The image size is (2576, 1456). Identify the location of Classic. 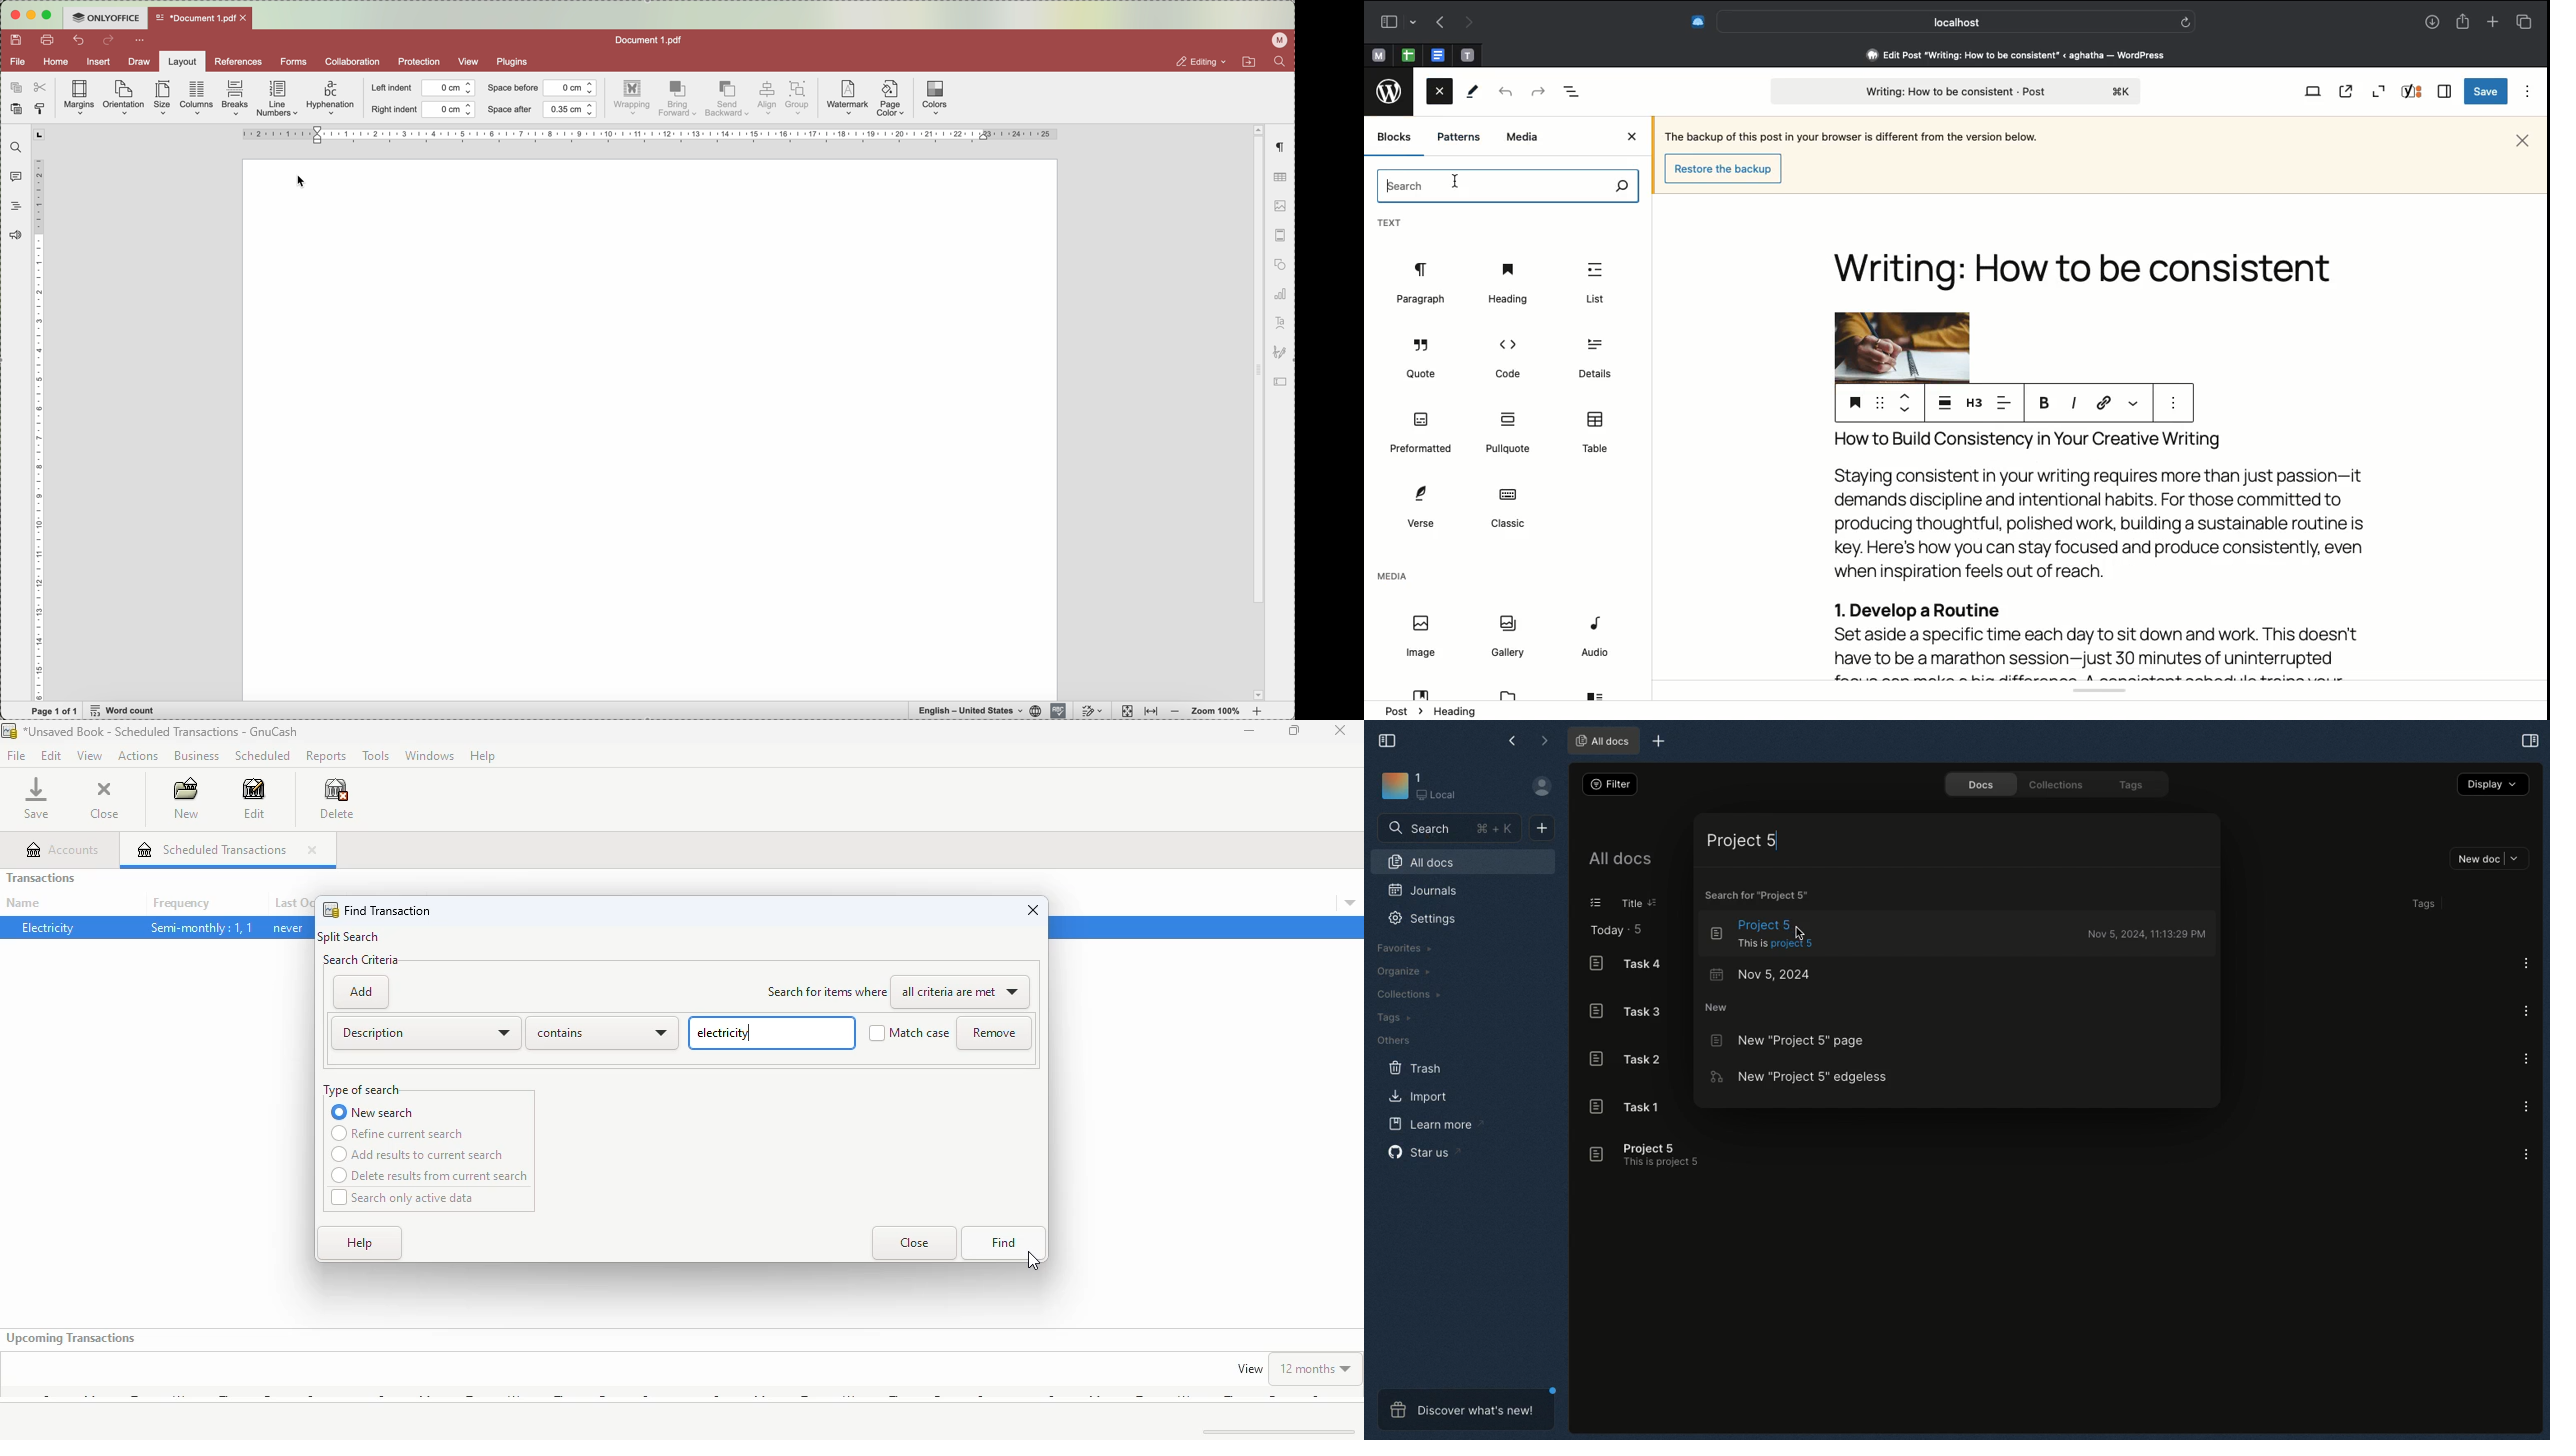
(1507, 509).